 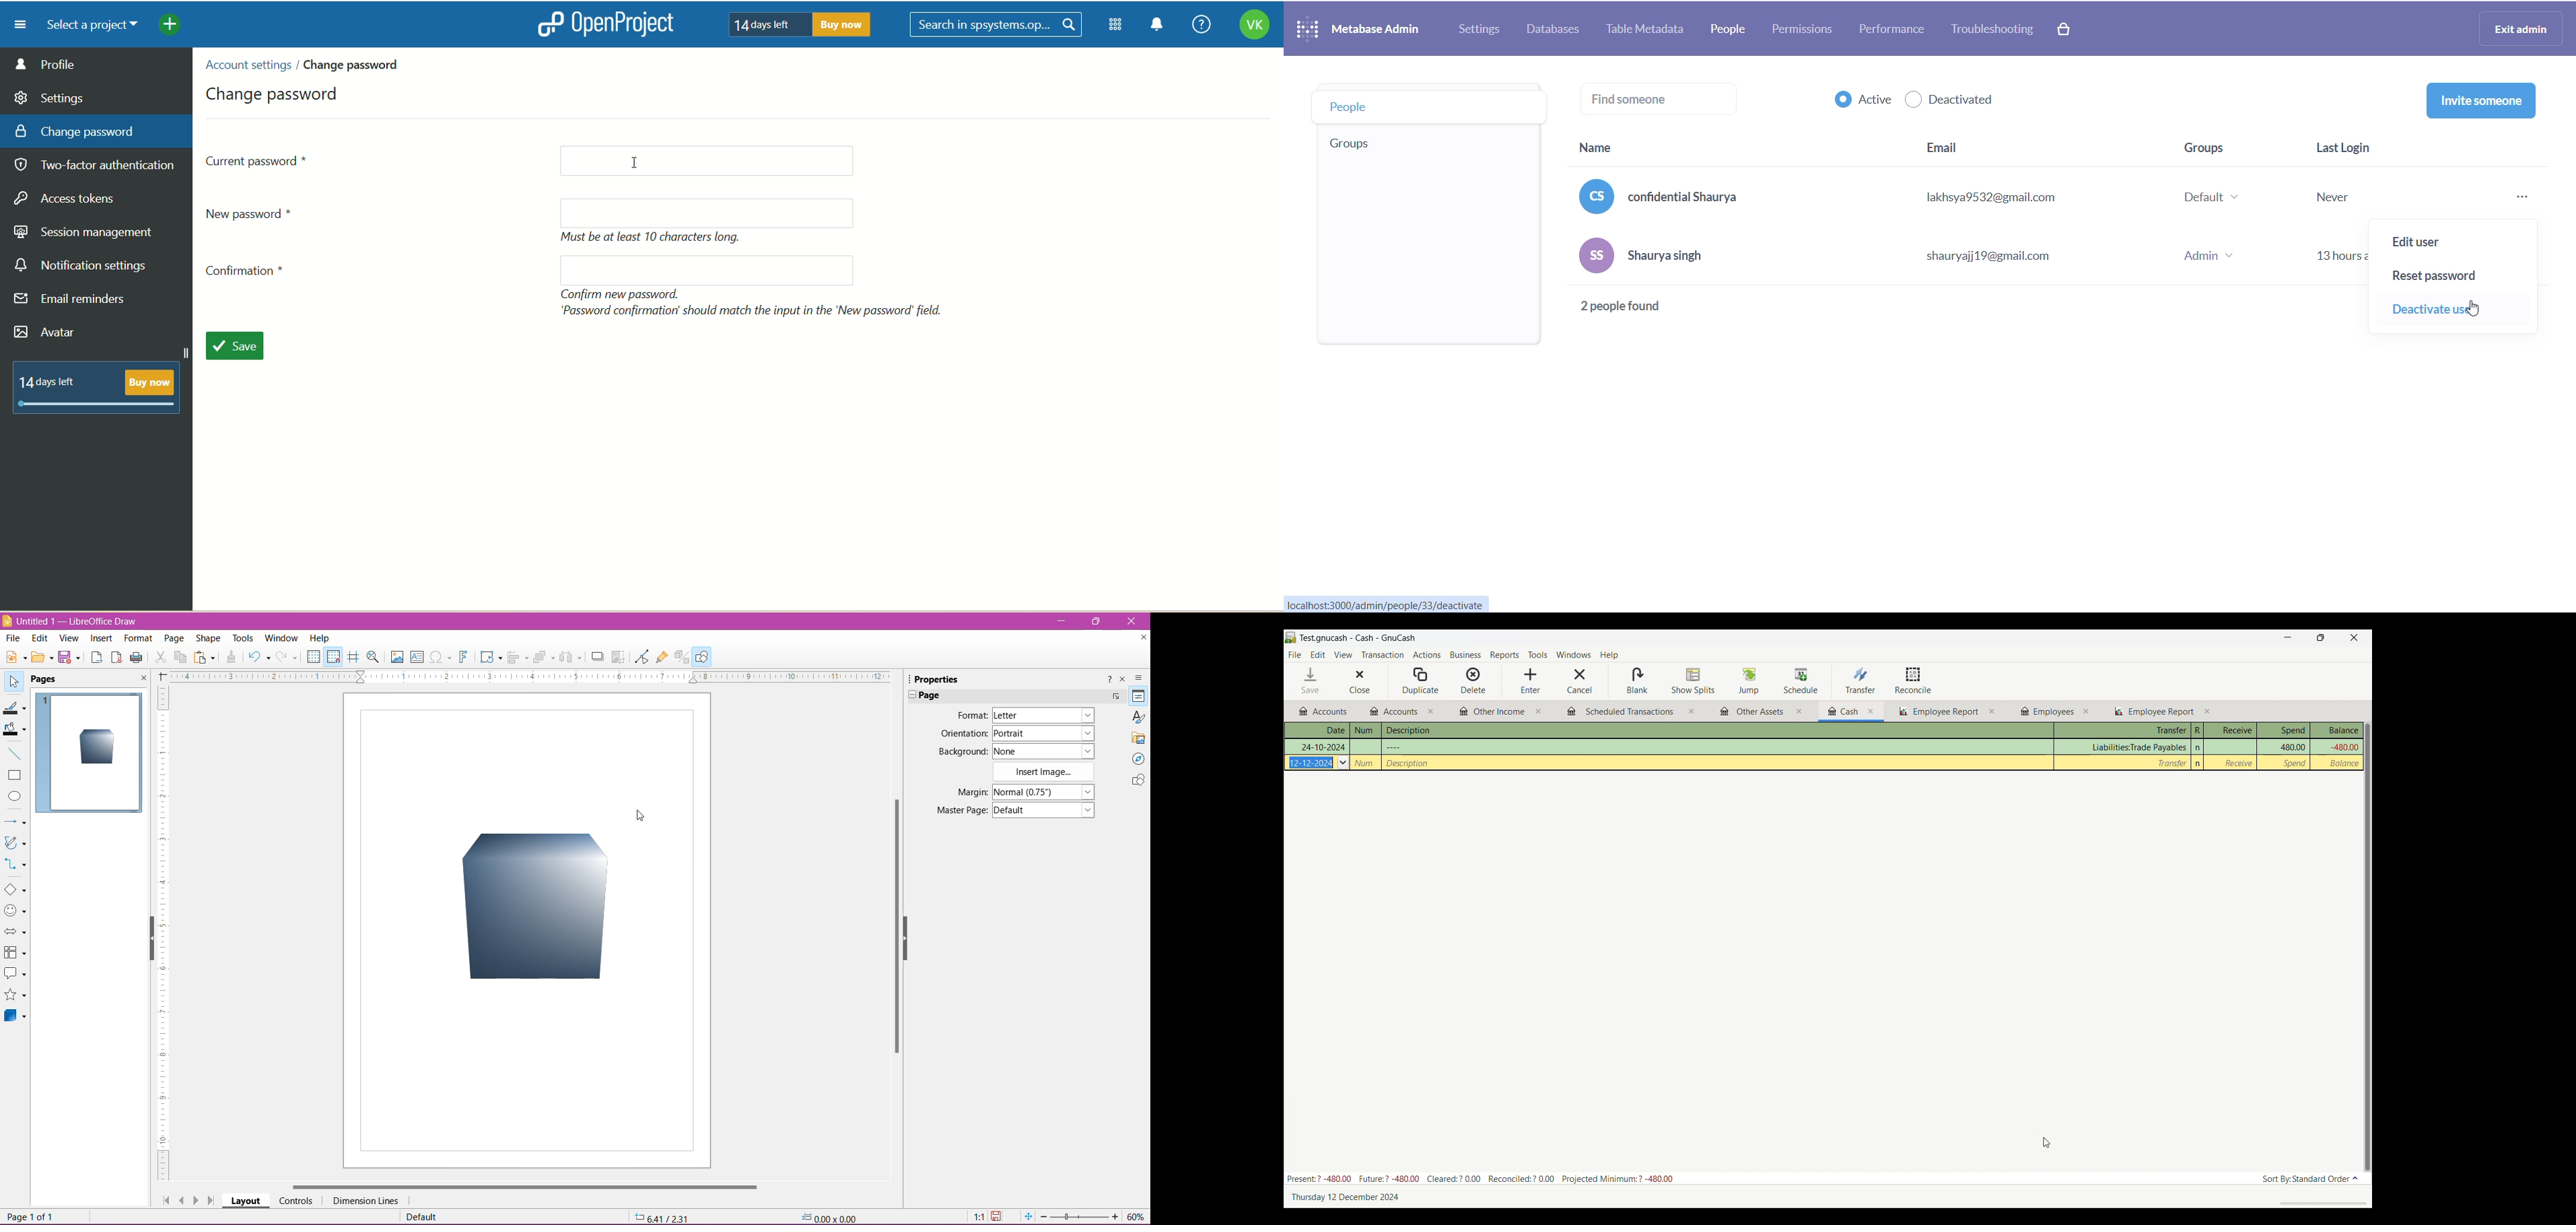 What do you see at coordinates (102, 639) in the screenshot?
I see `Insert` at bounding box center [102, 639].